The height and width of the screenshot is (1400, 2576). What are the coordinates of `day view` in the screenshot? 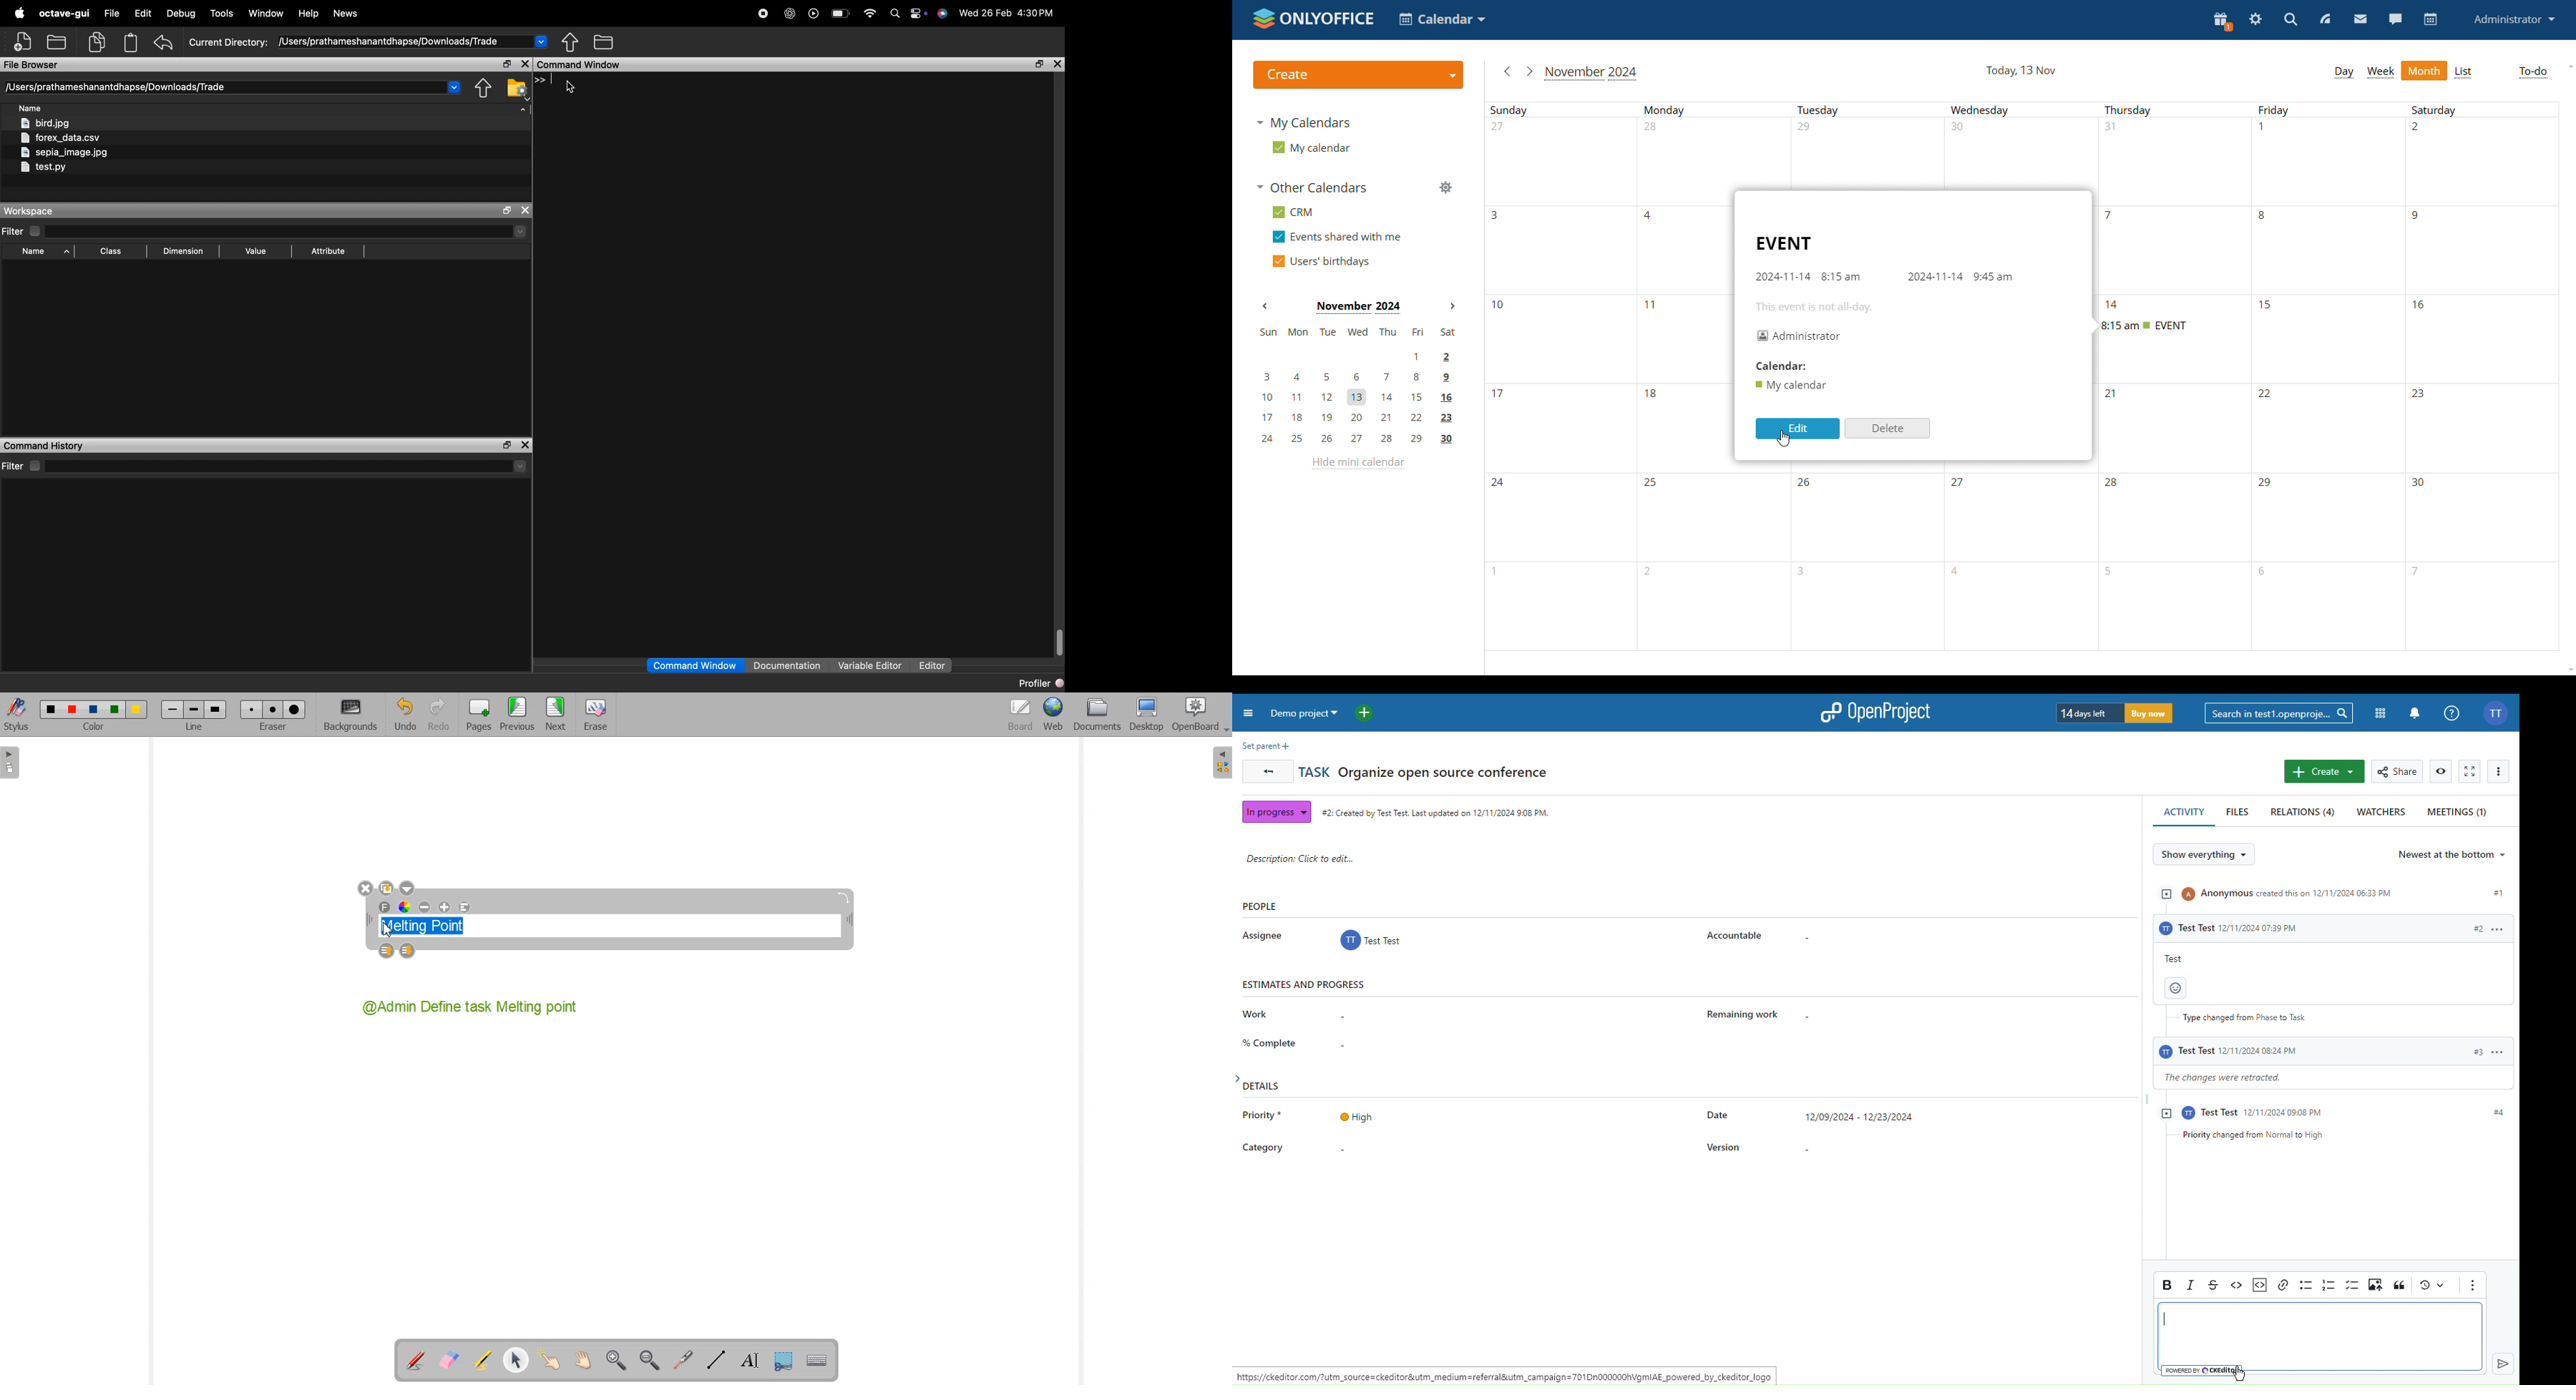 It's located at (2343, 71).